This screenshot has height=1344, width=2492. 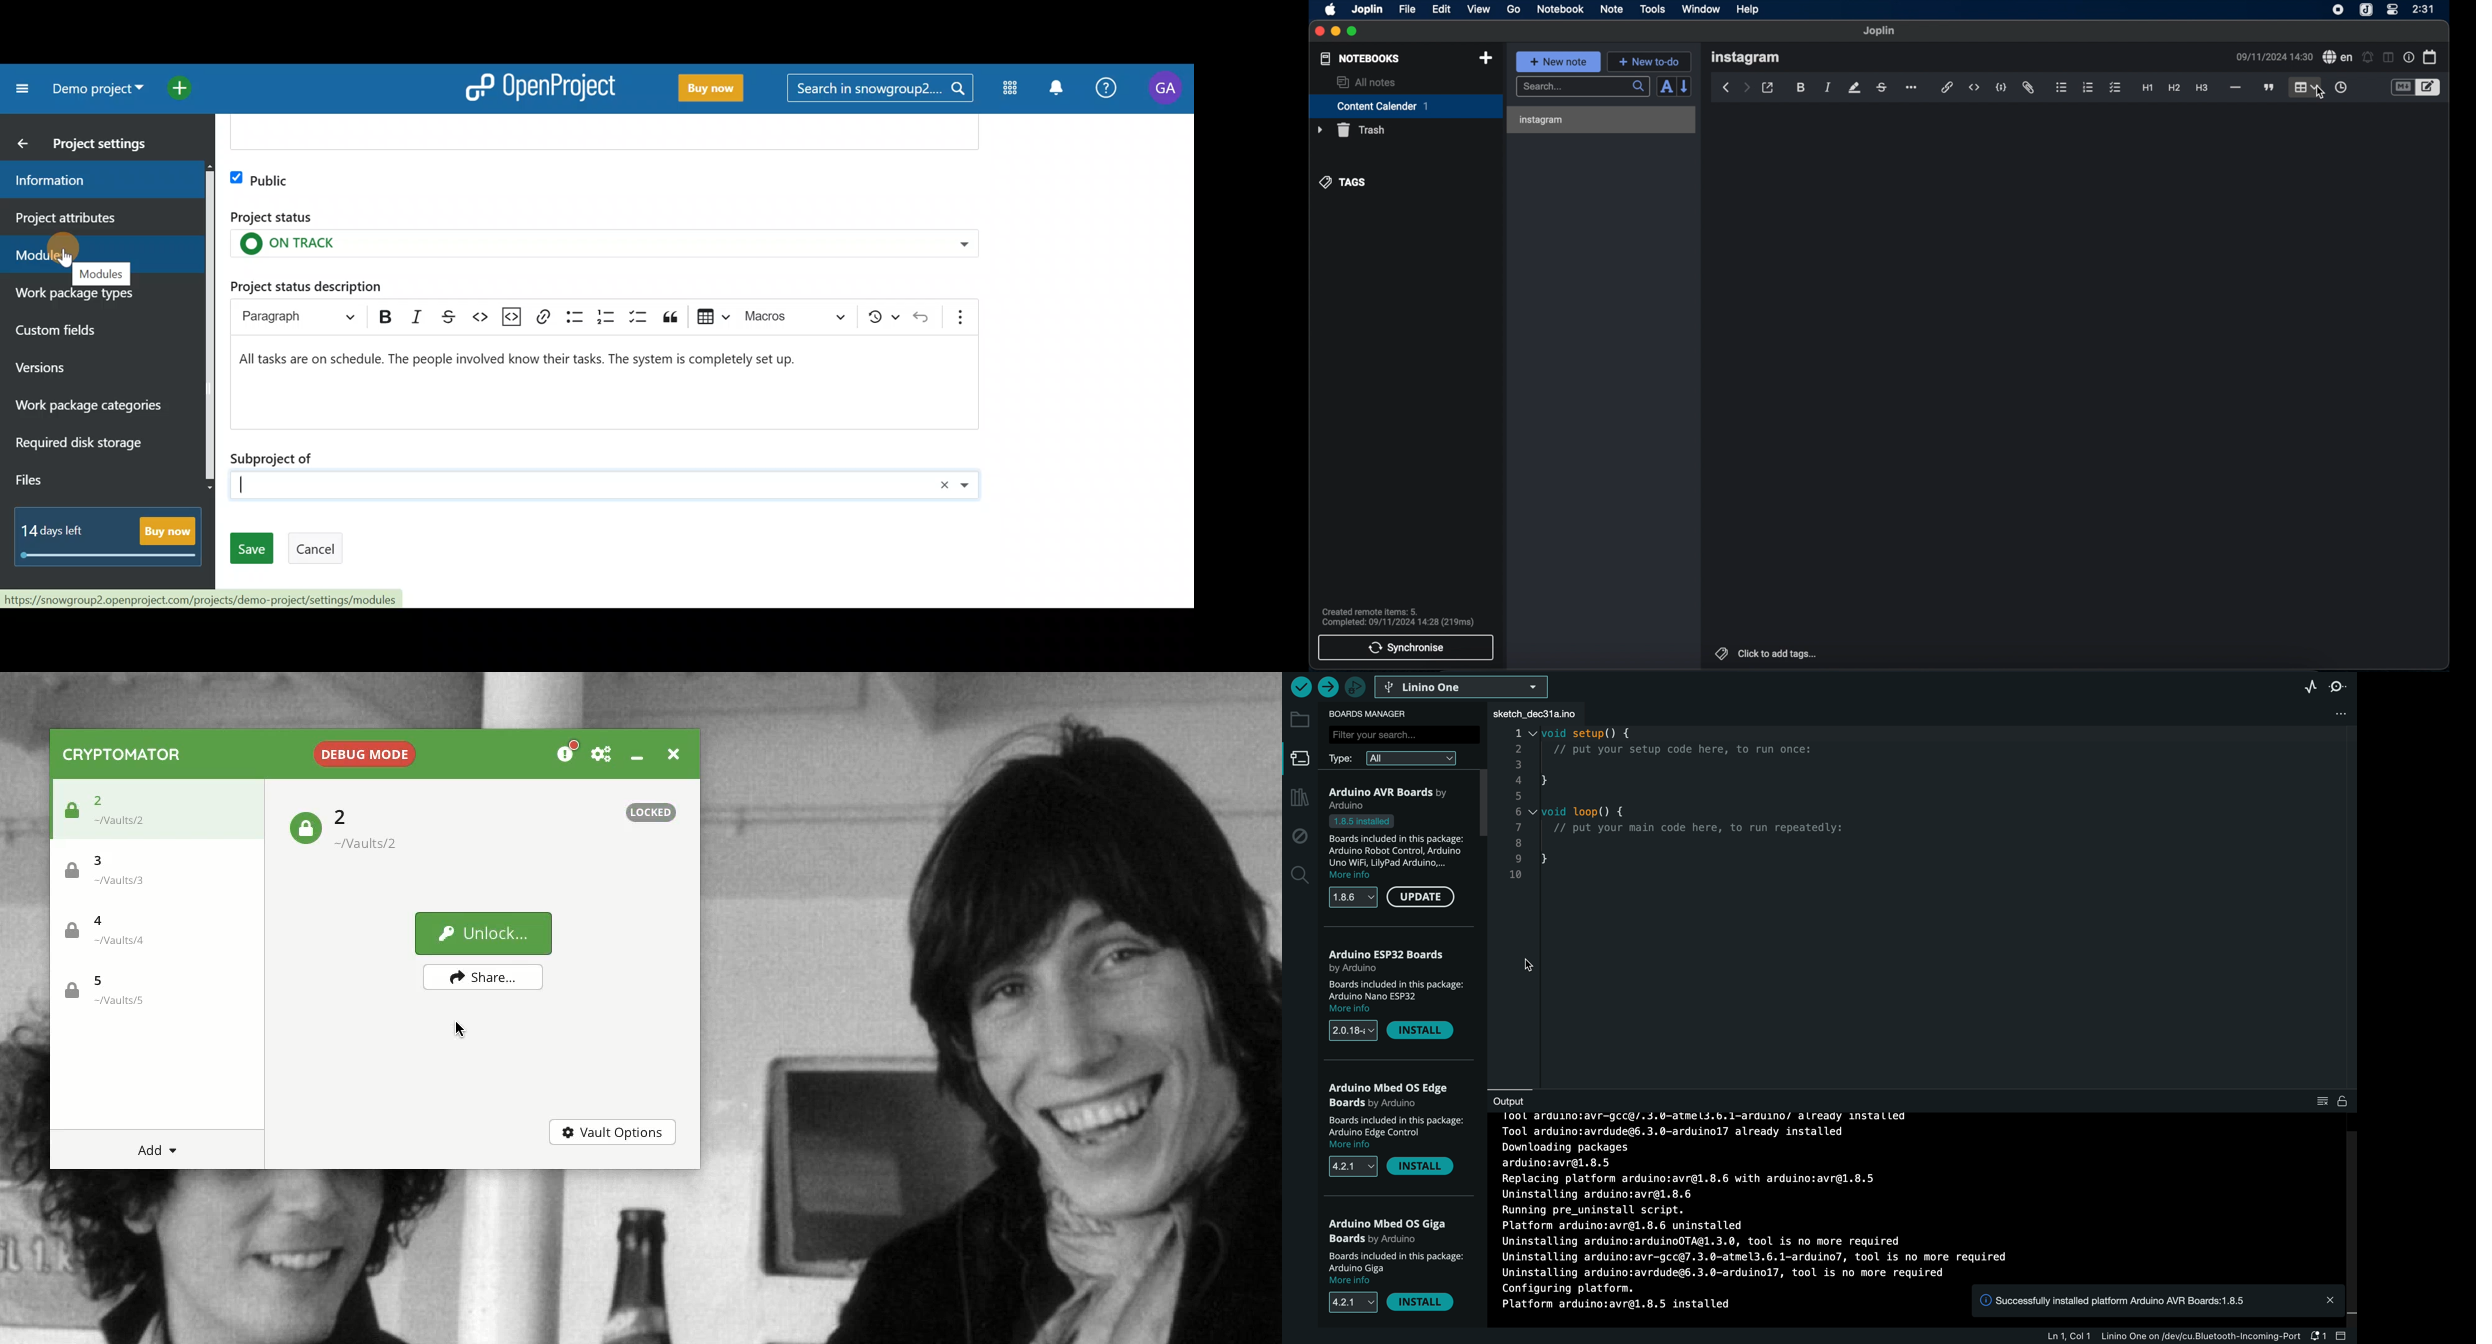 What do you see at coordinates (1975, 88) in the screenshot?
I see `inline code` at bounding box center [1975, 88].